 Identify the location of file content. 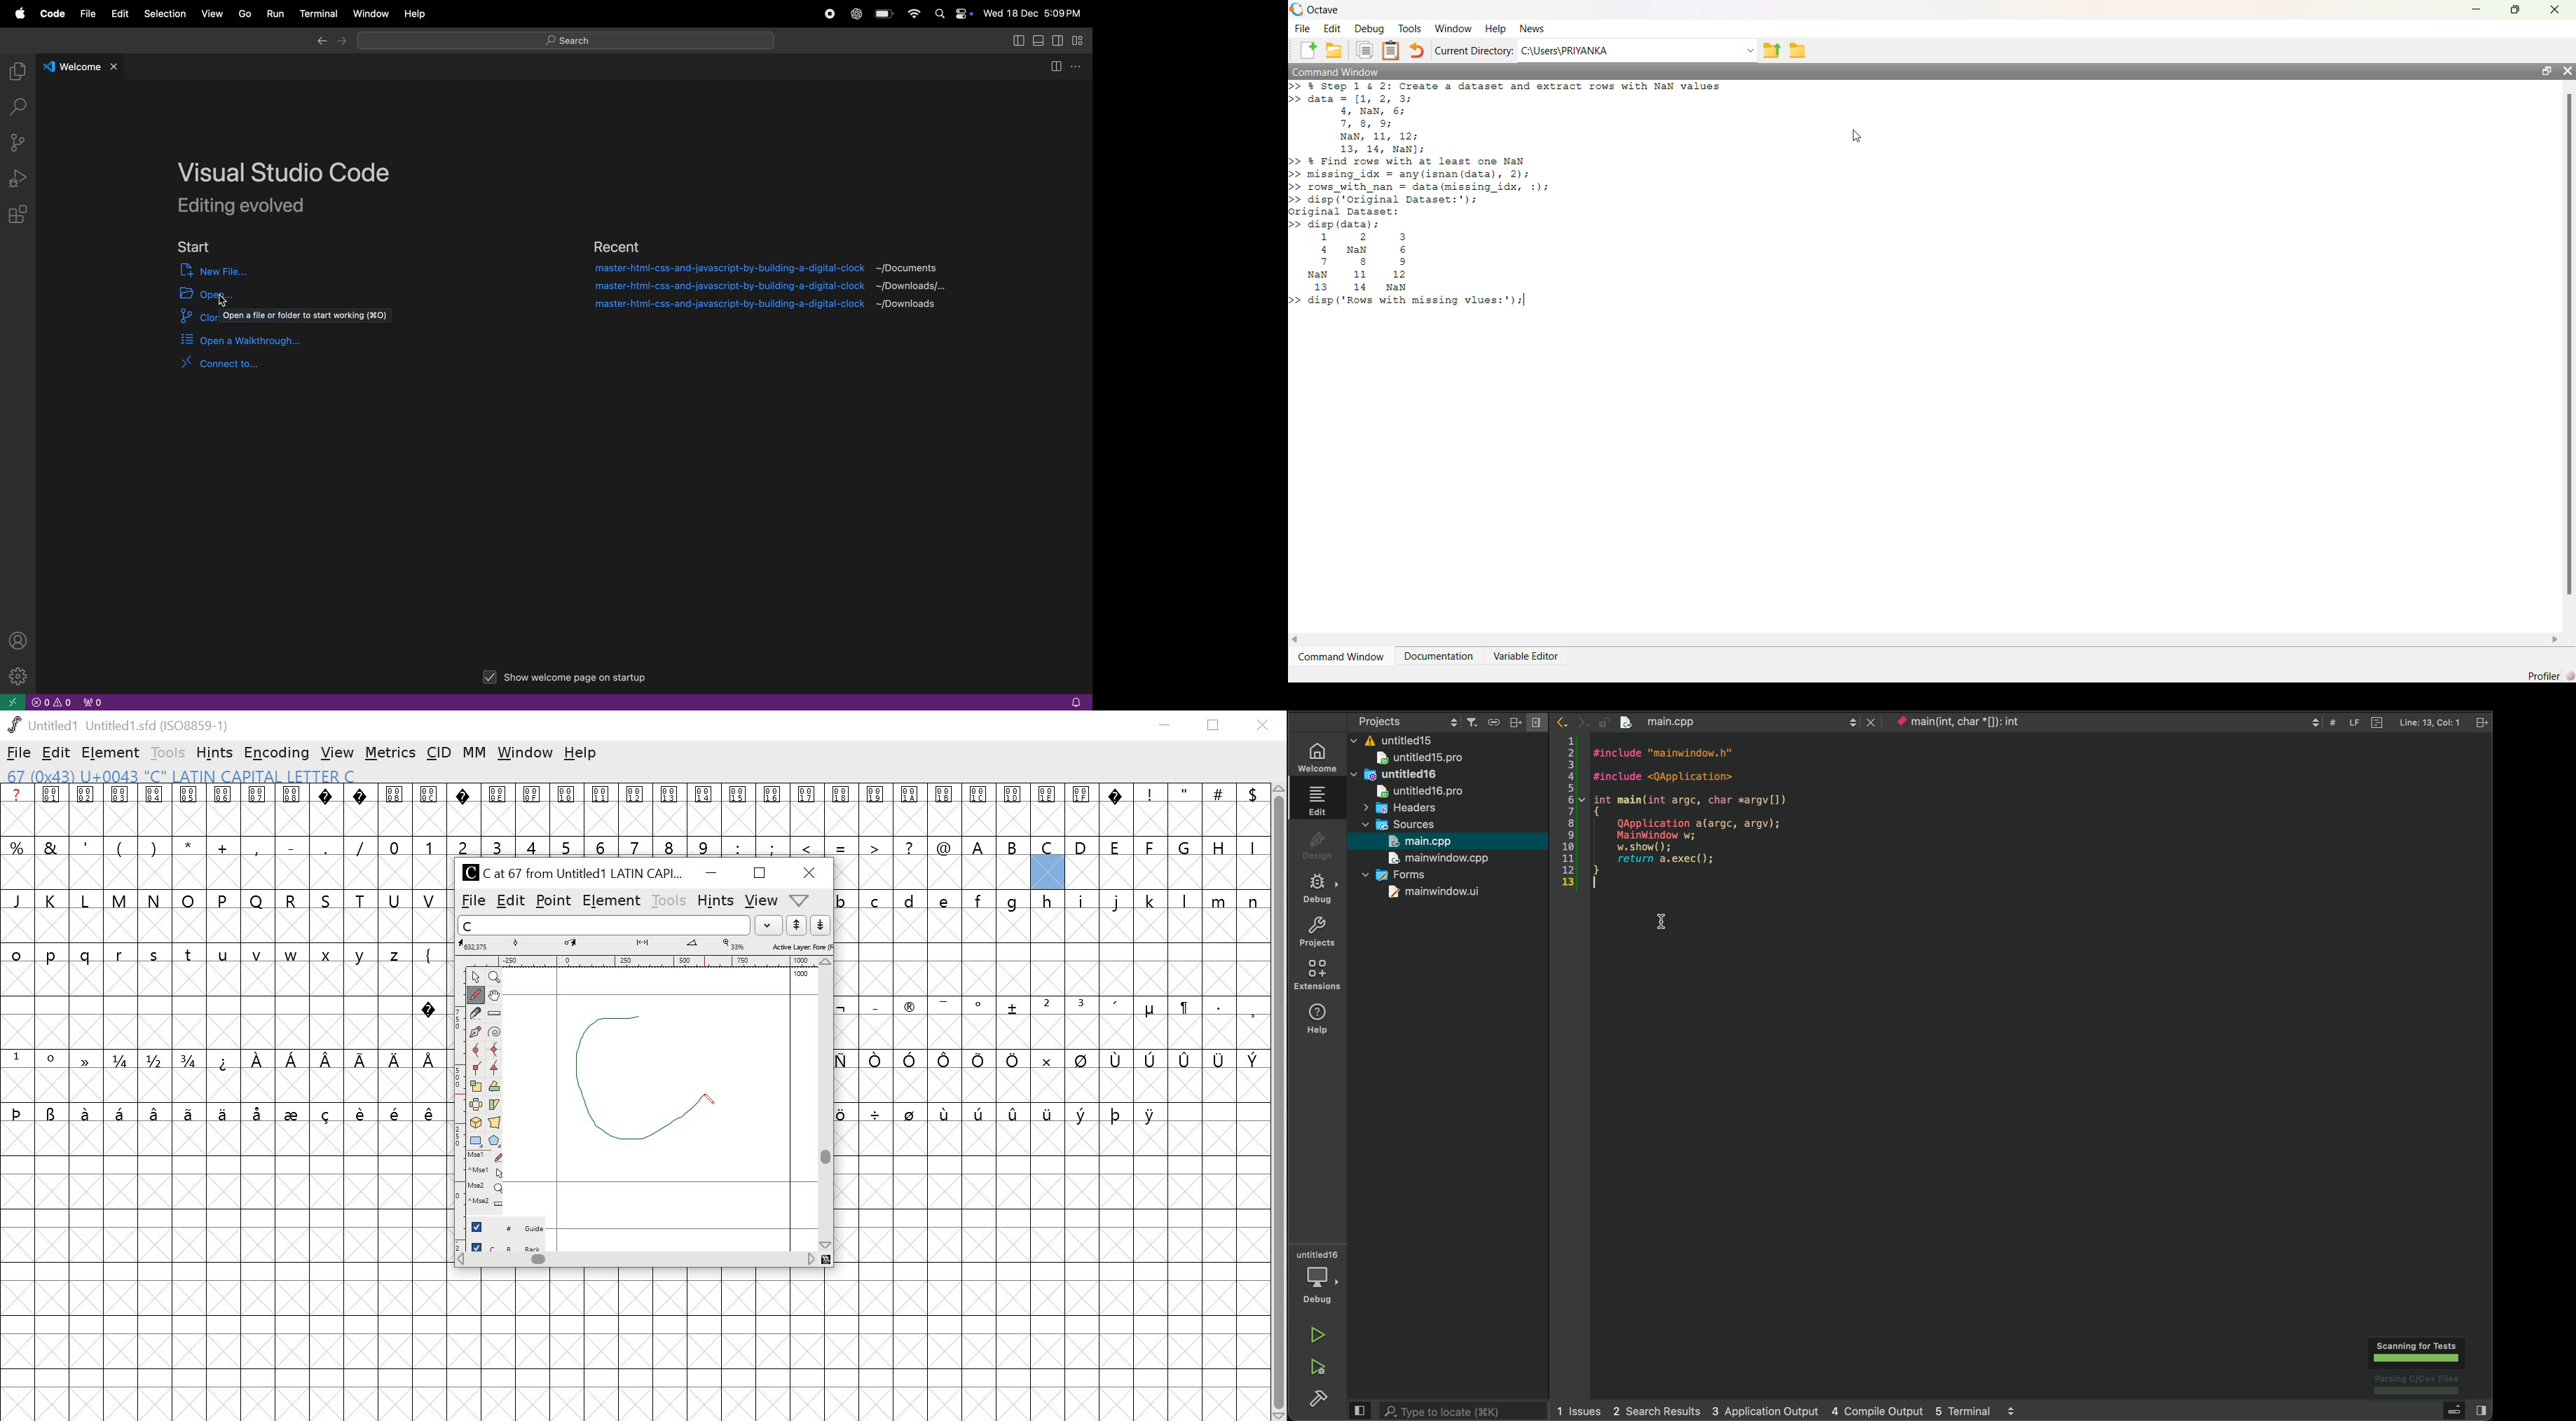
(1717, 811).